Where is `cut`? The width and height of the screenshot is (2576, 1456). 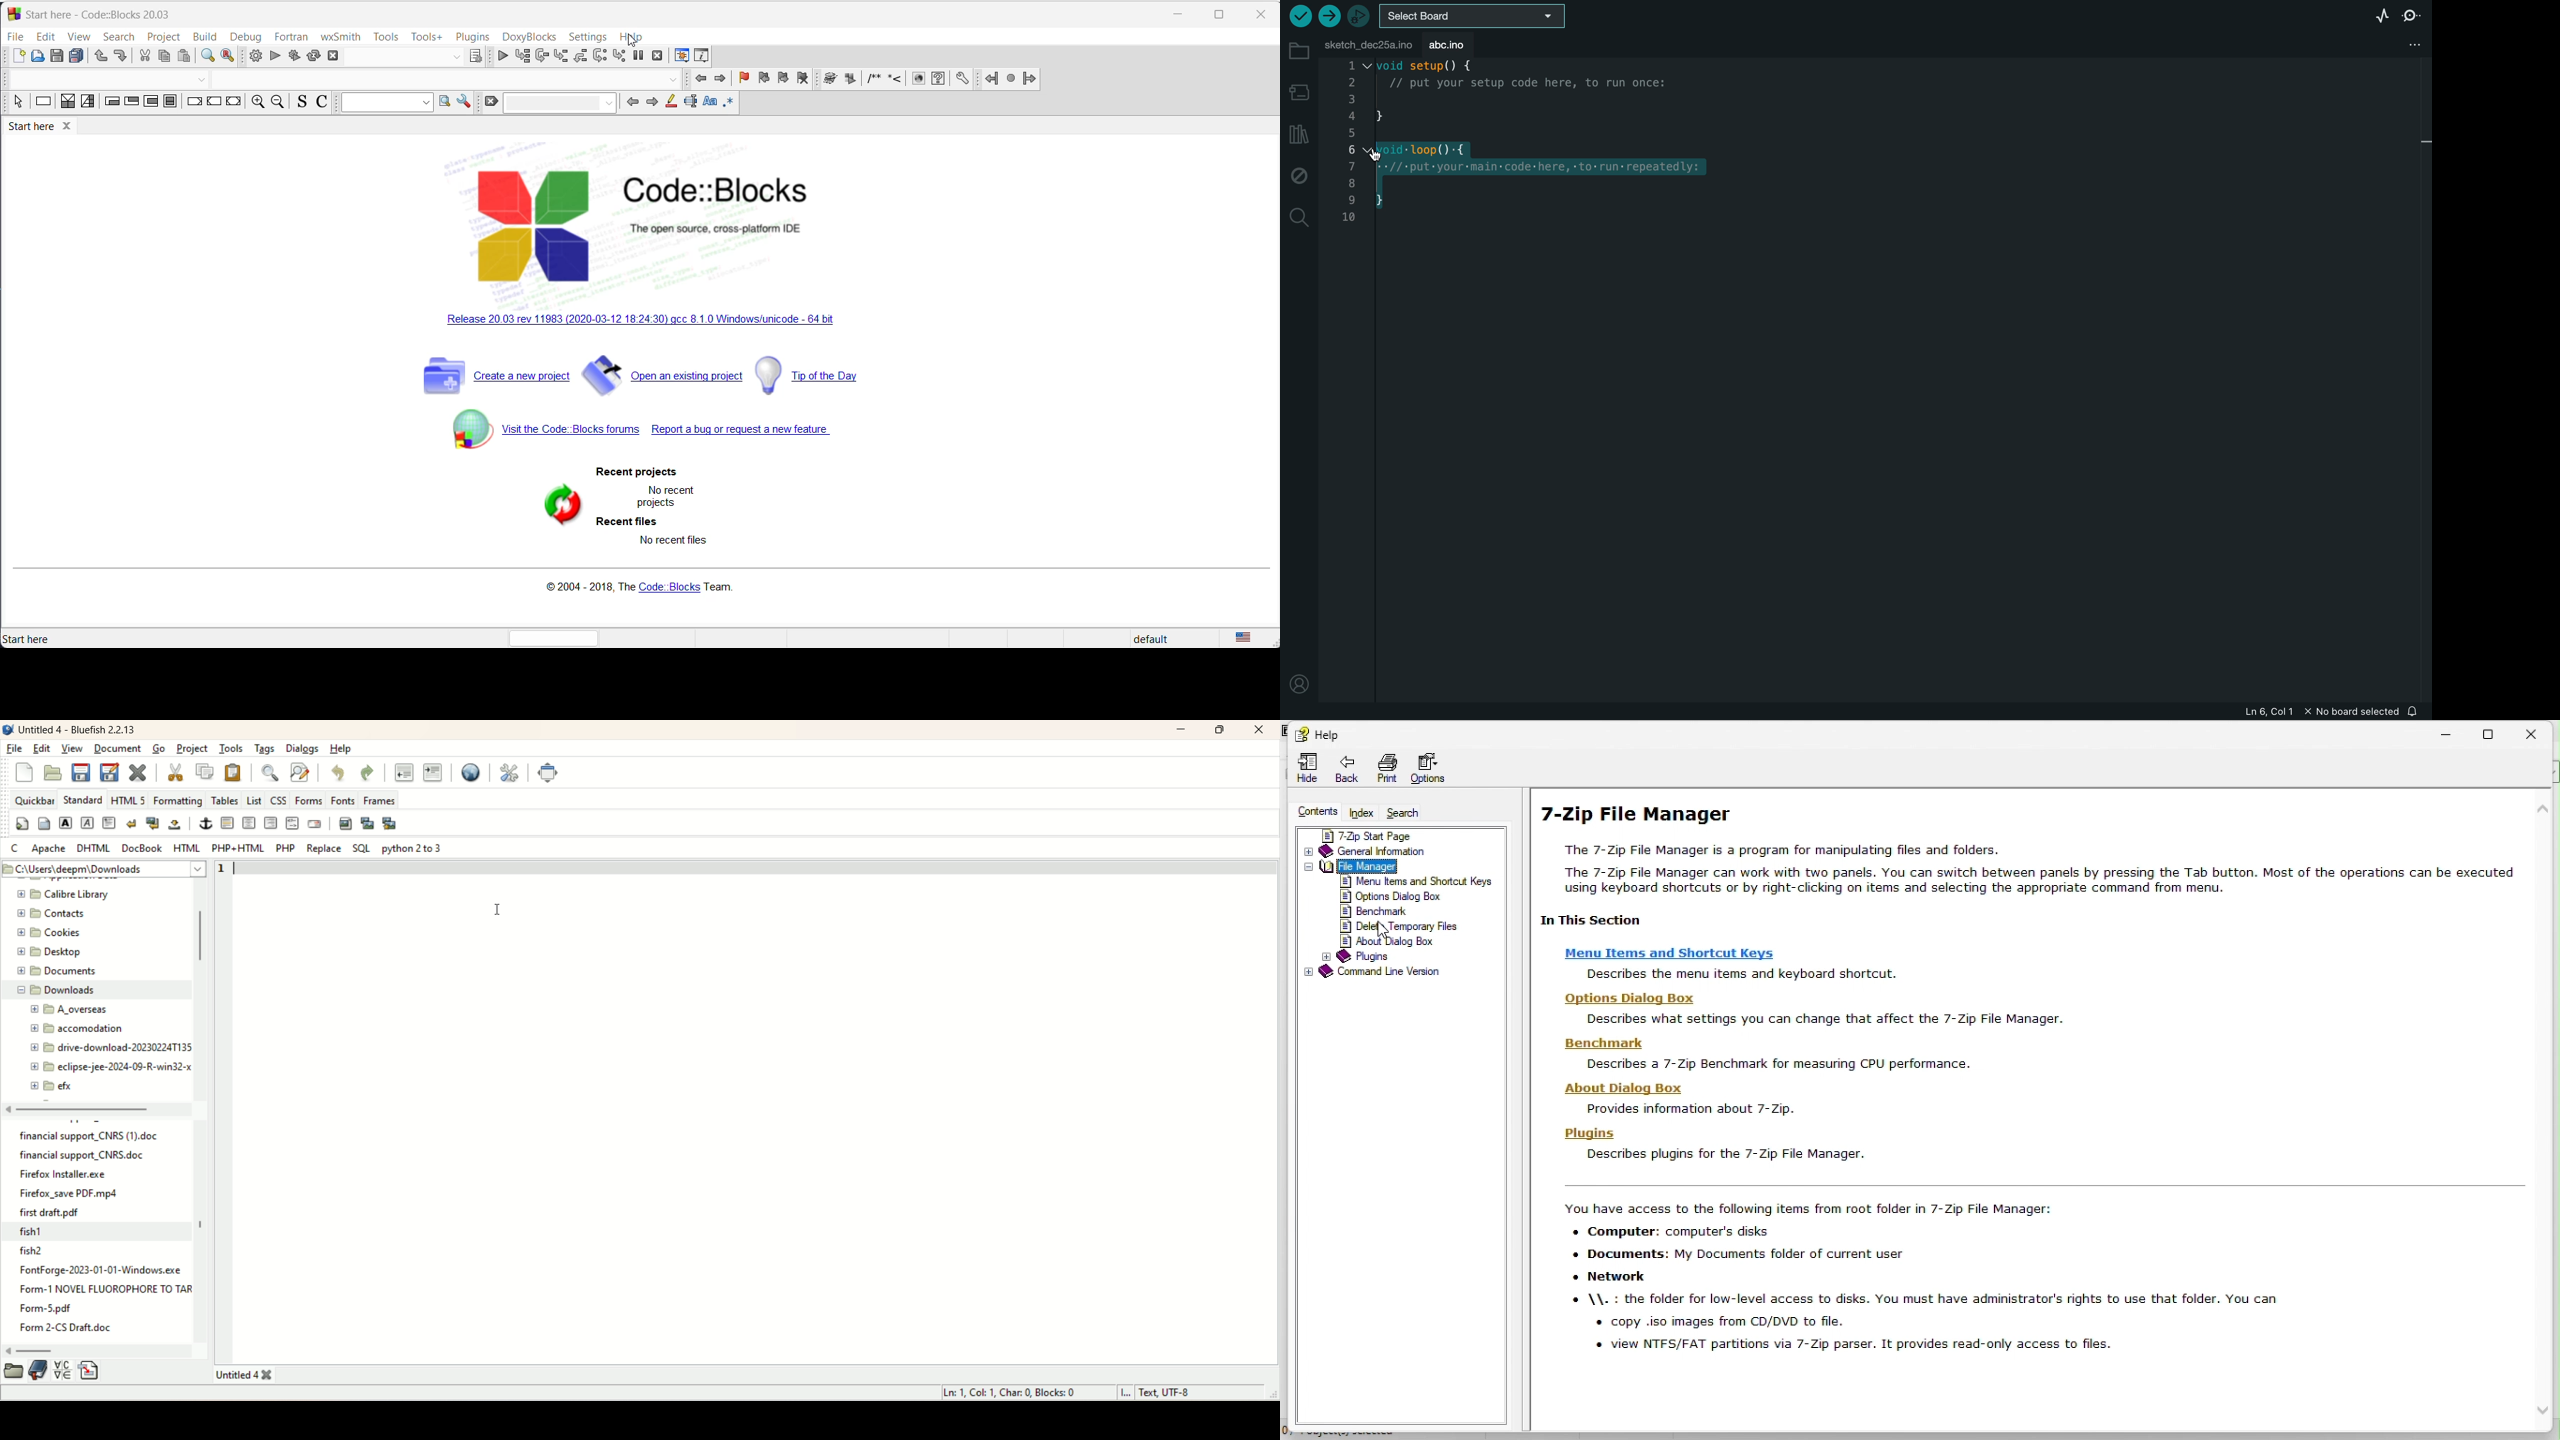
cut is located at coordinates (143, 56).